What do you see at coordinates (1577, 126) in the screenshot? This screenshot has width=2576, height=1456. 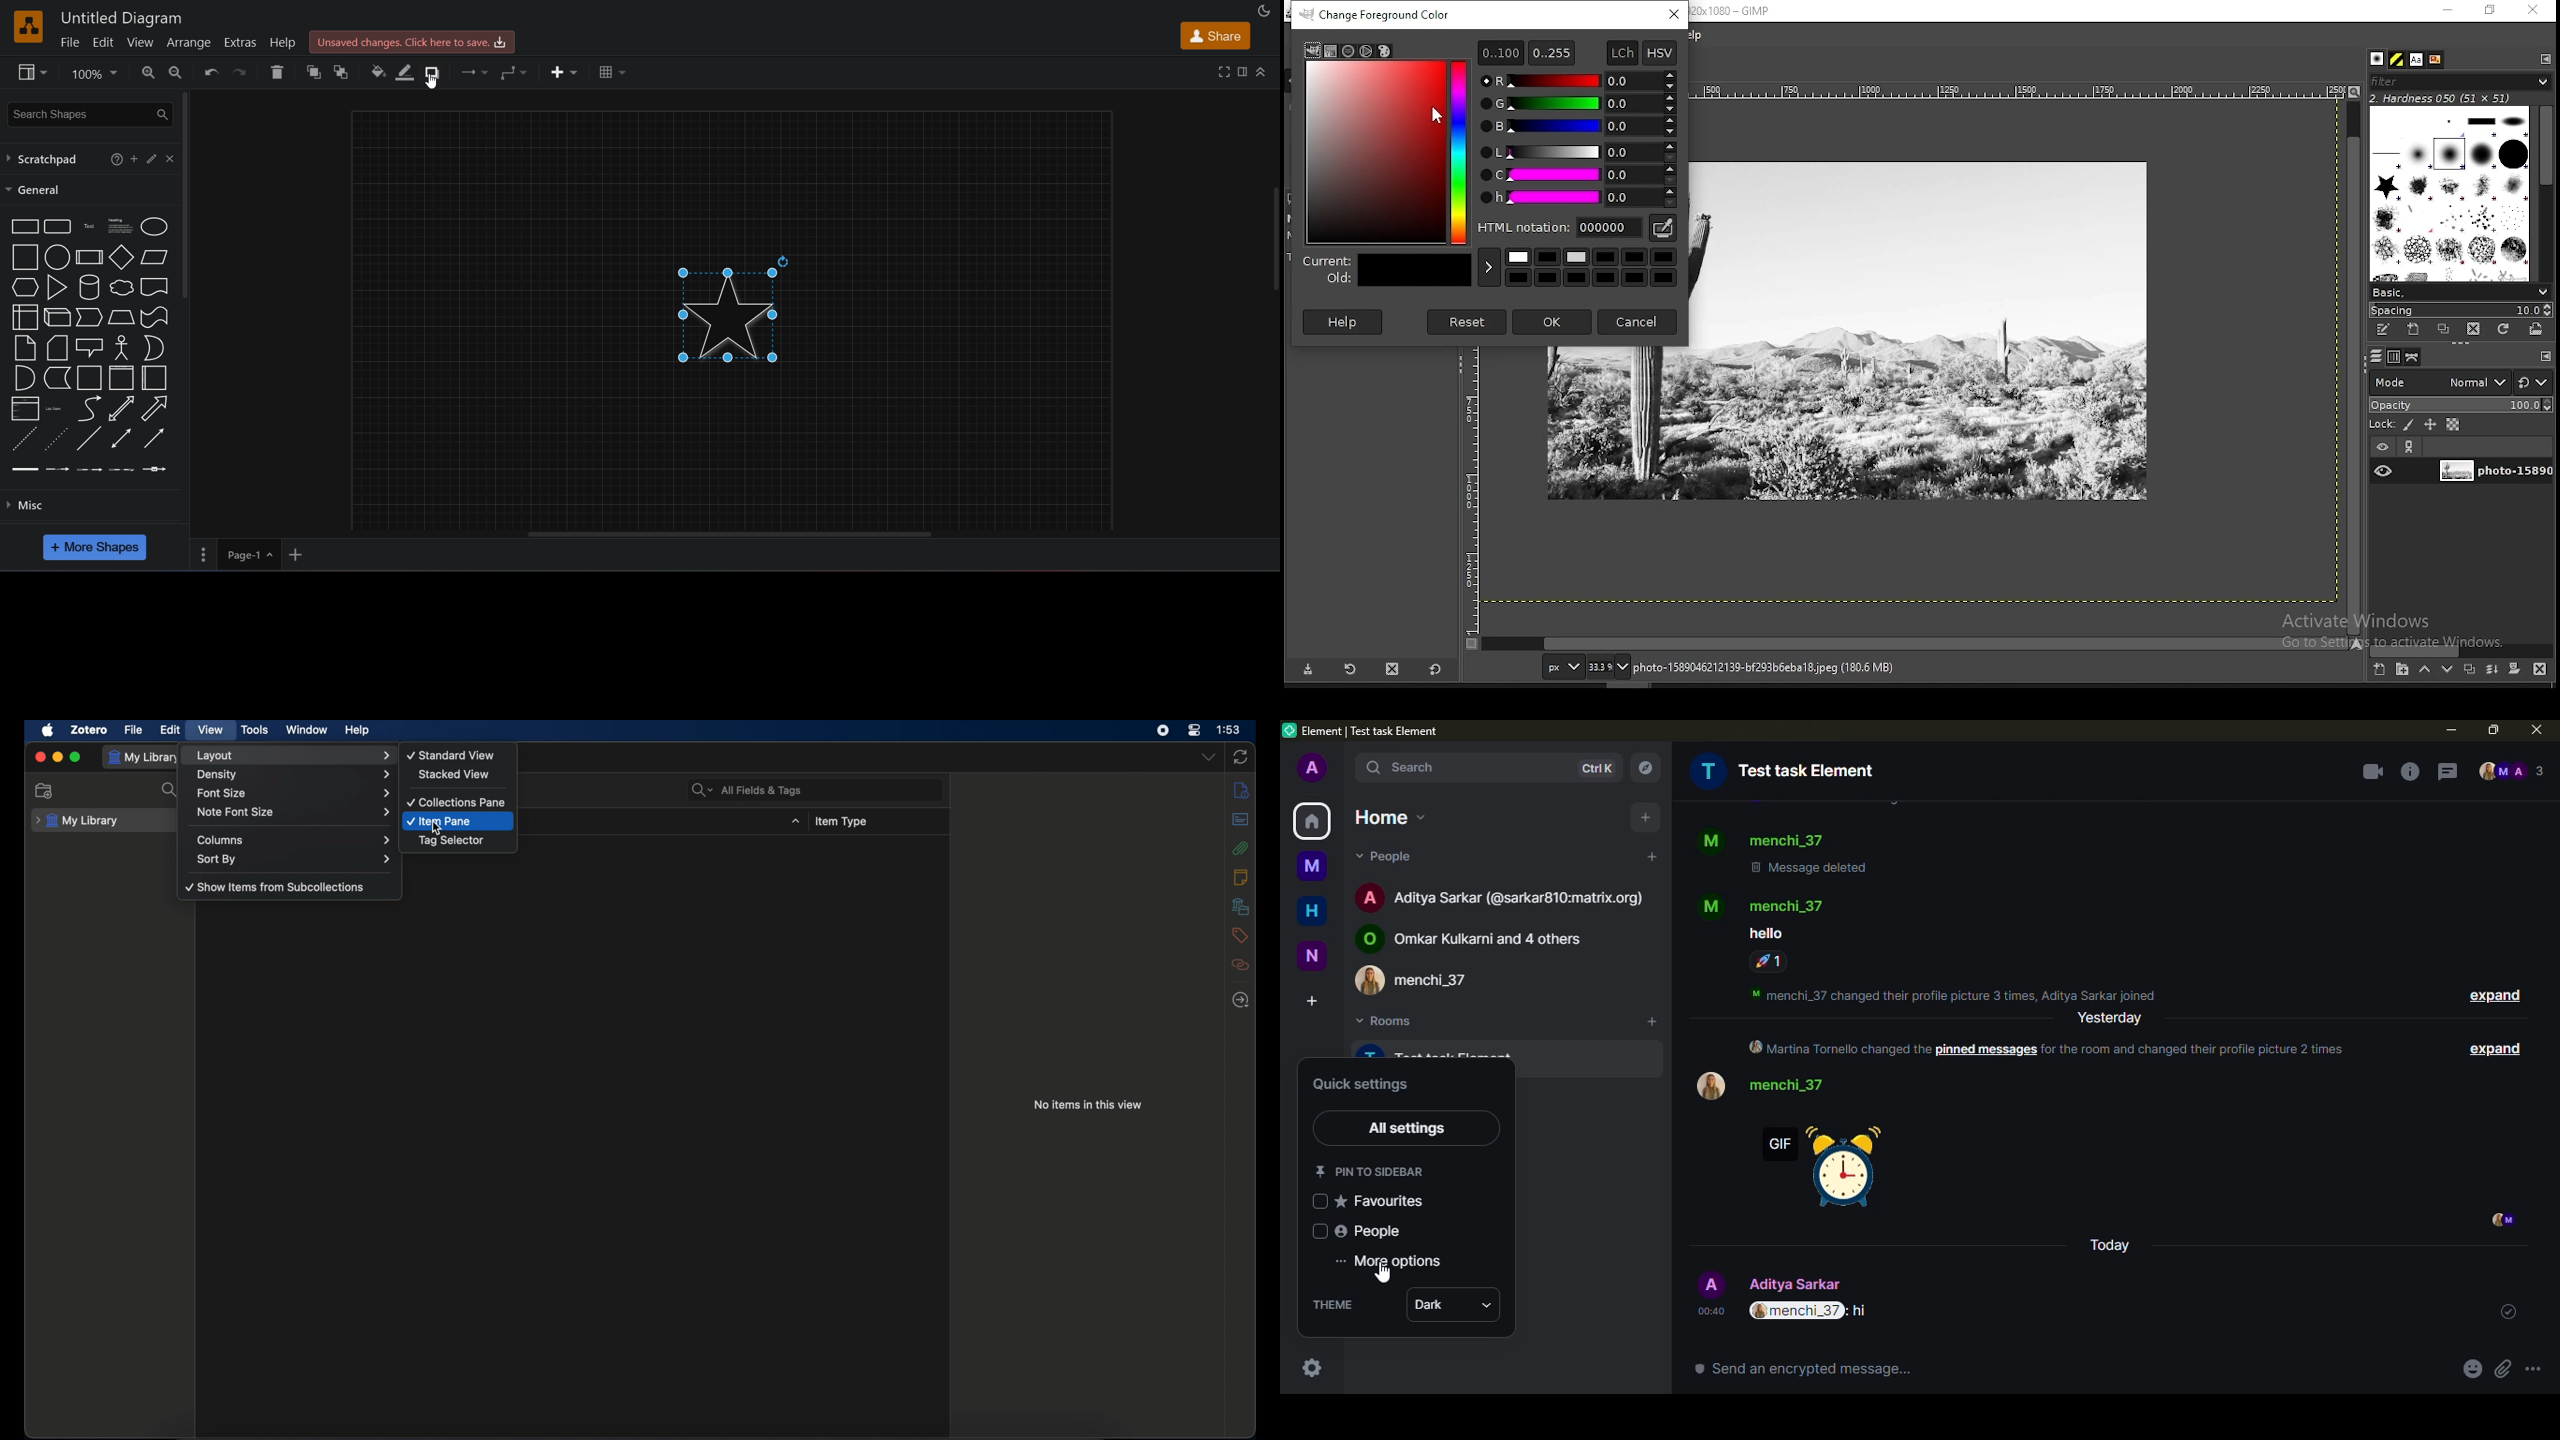 I see `blue` at bounding box center [1577, 126].